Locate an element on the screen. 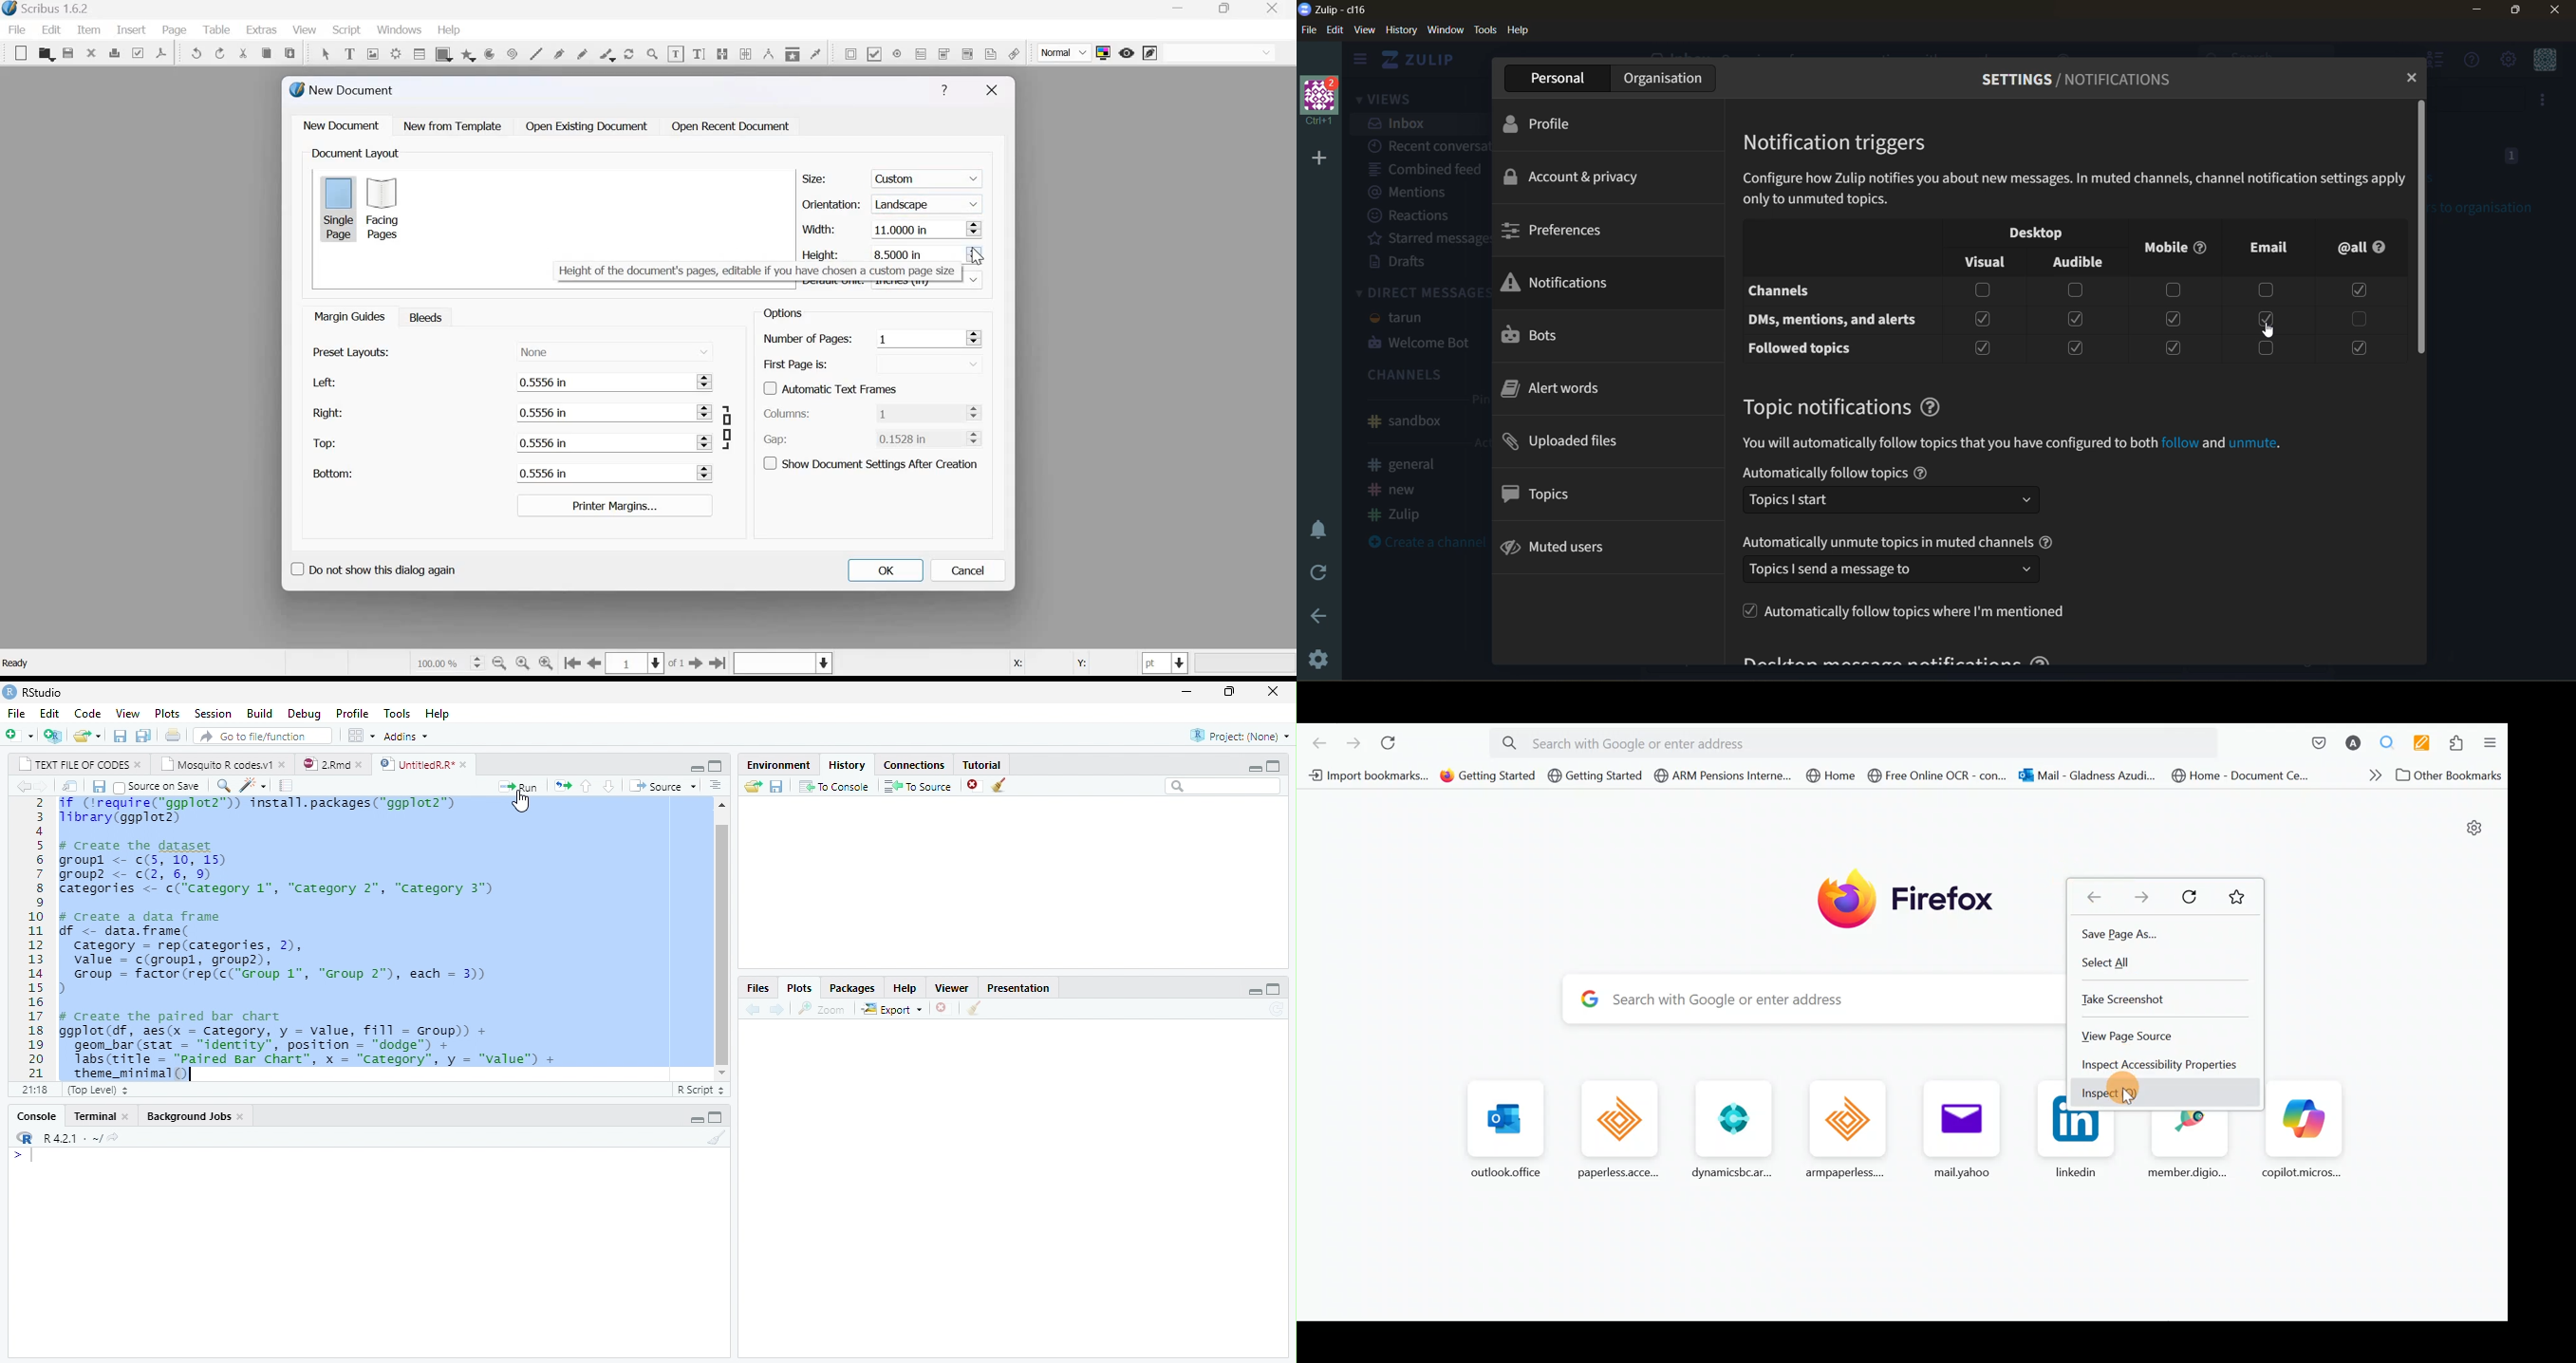 Image resolution: width=2576 pixels, height=1372 pixels. link annotation is located at coordinates (1014, 53).